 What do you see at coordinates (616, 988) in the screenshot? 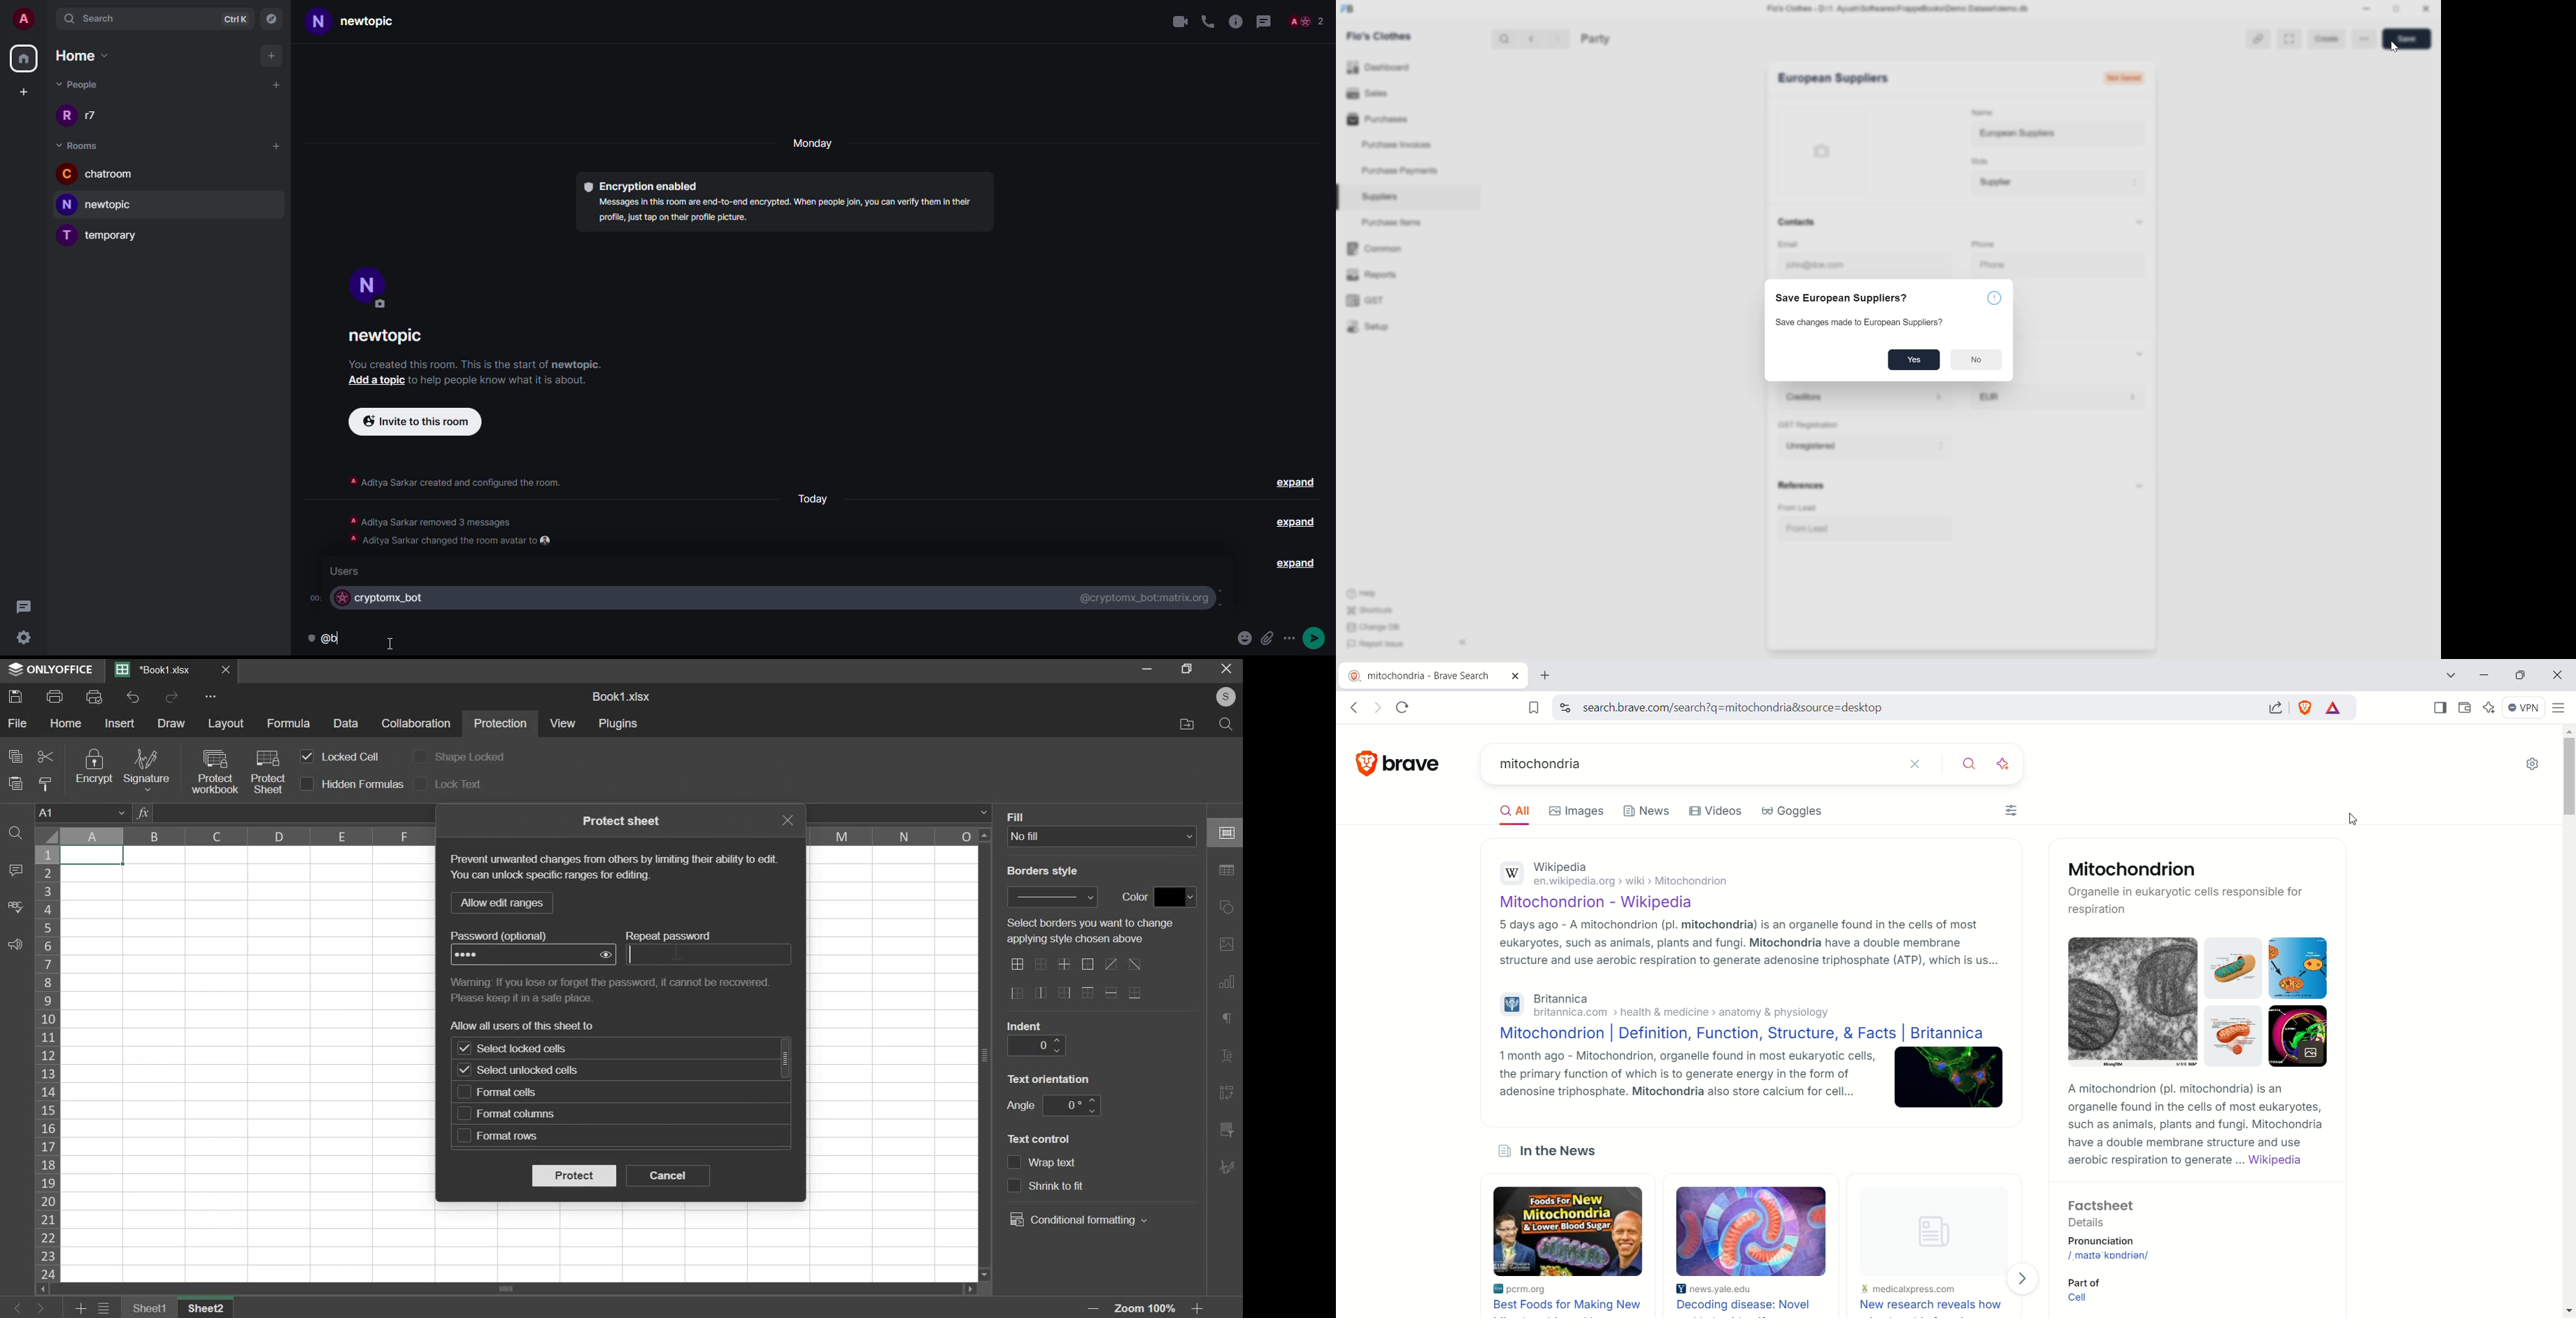
I see `text` at bounding box center [616, 988].